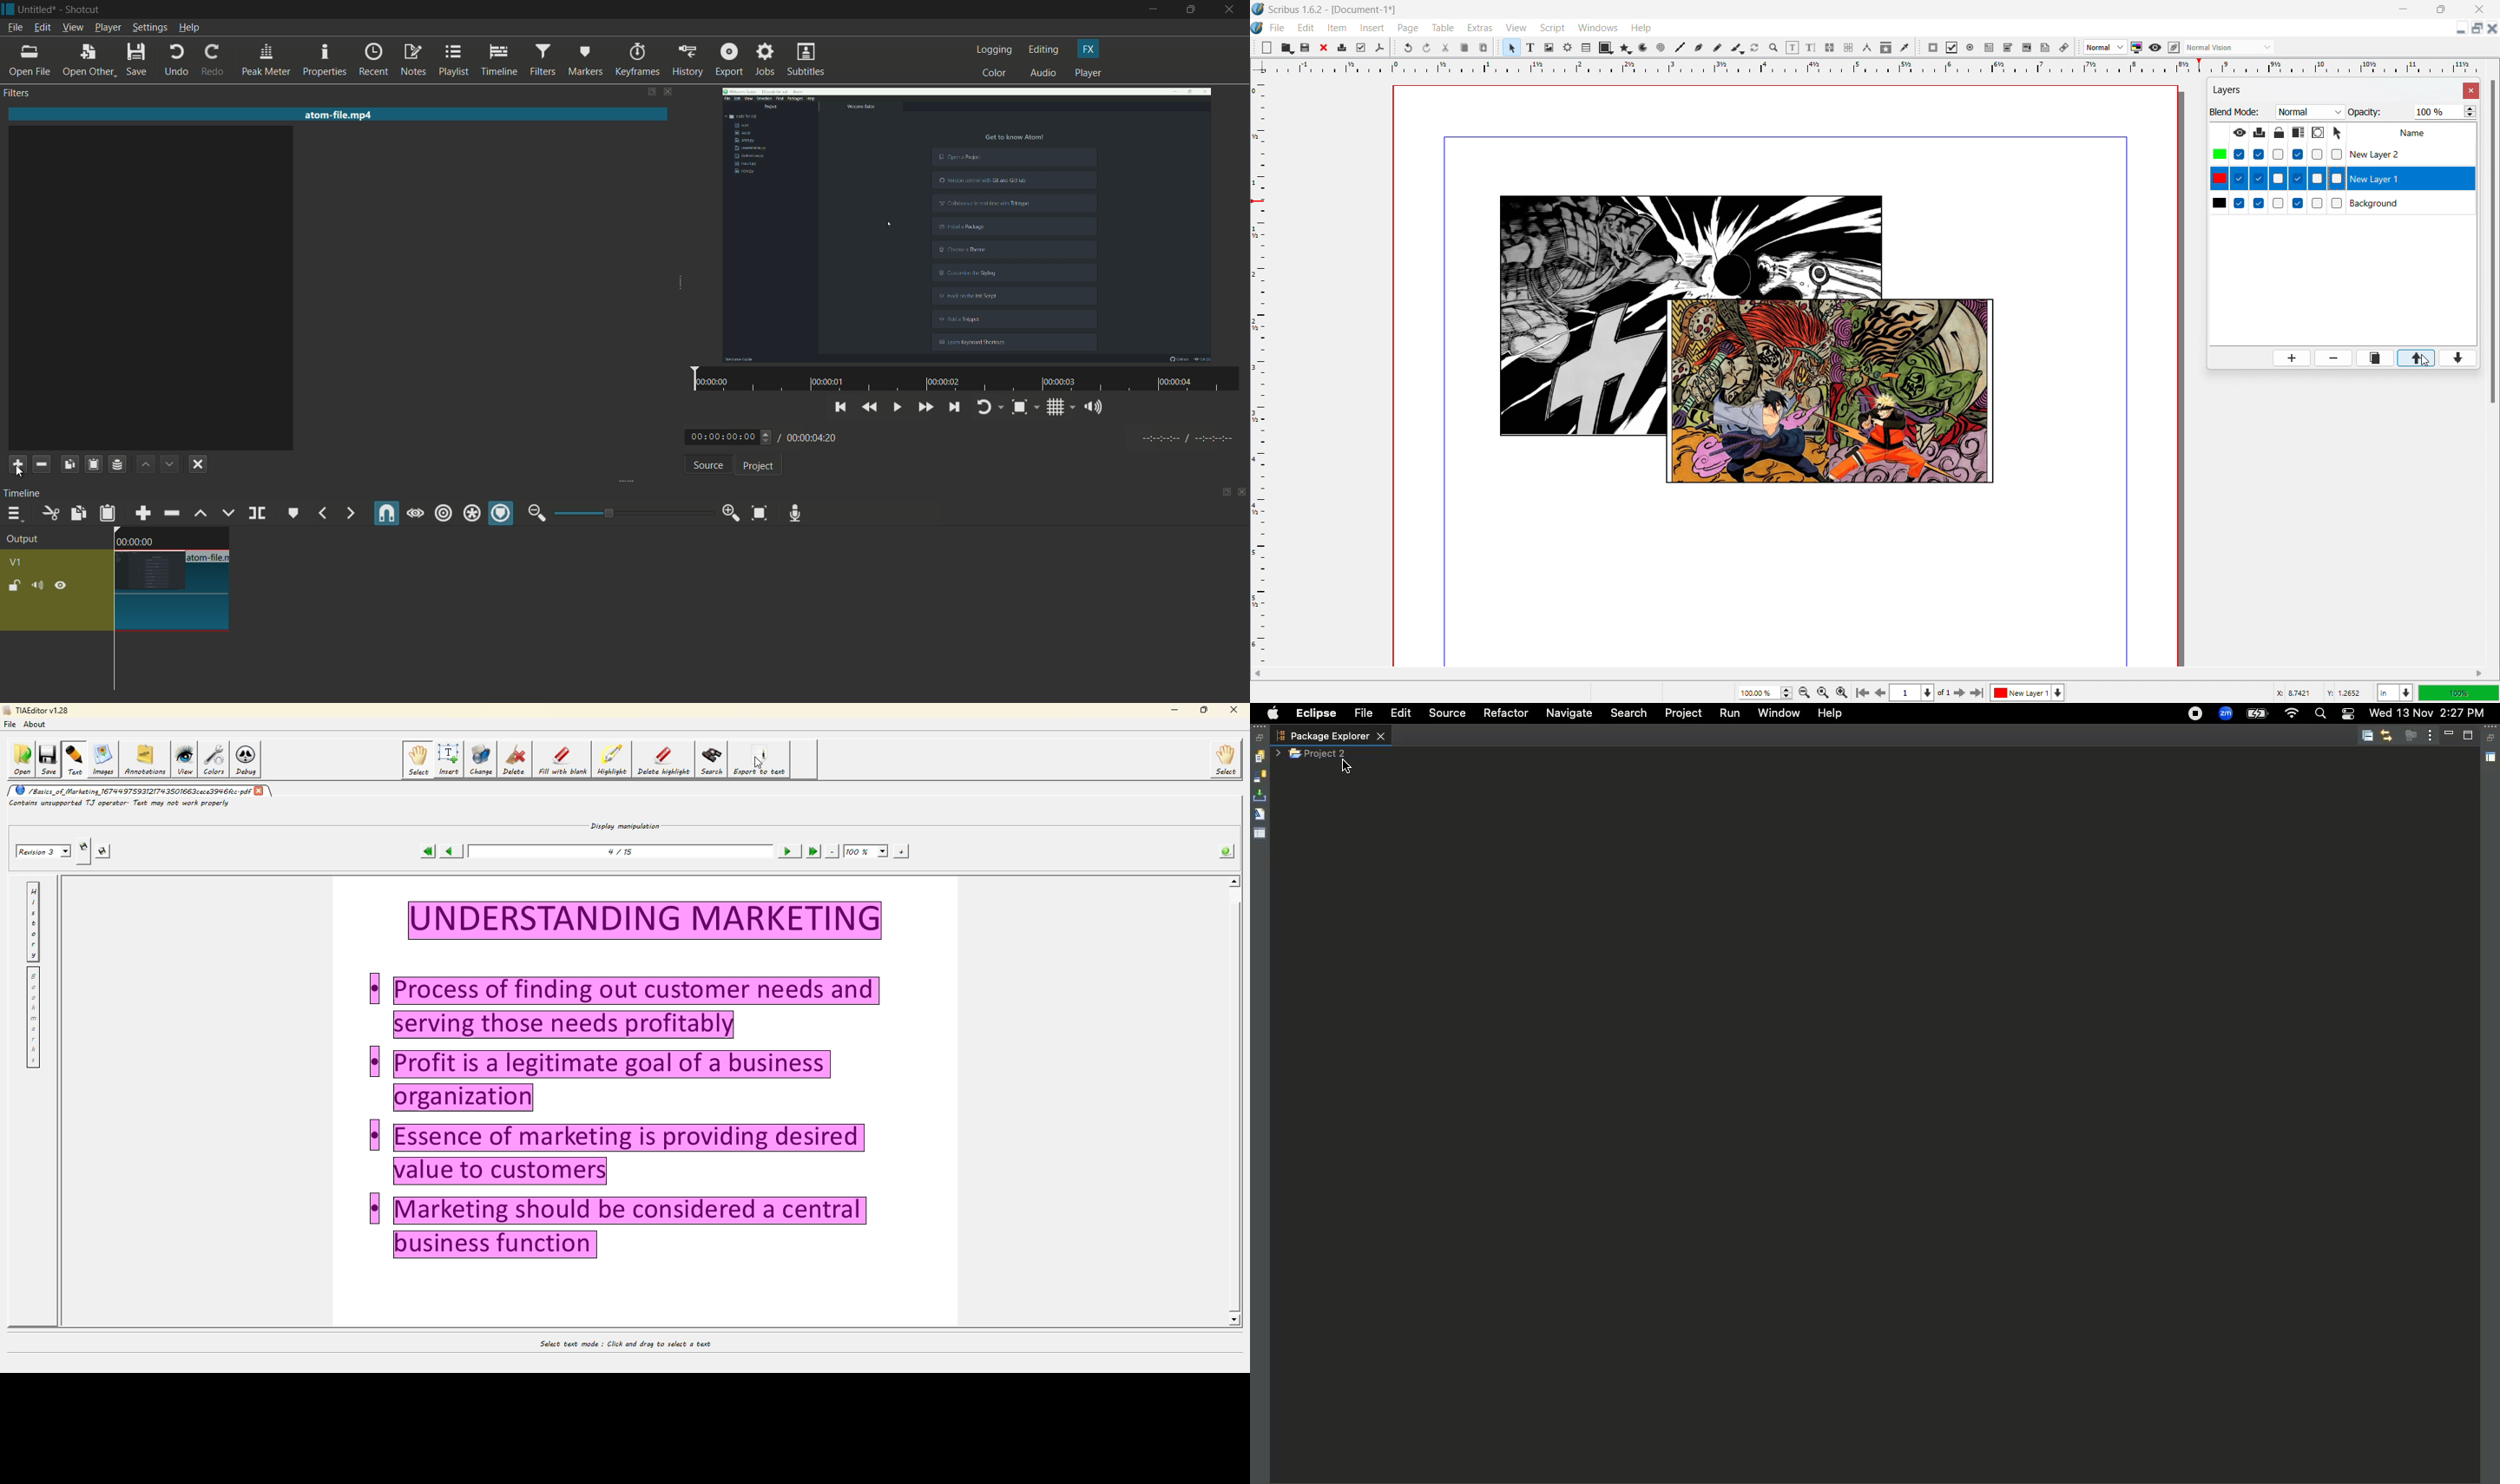 The height and width of the screenshot is (1484, 2520). I want to click on polygon, so click(1626, 48).